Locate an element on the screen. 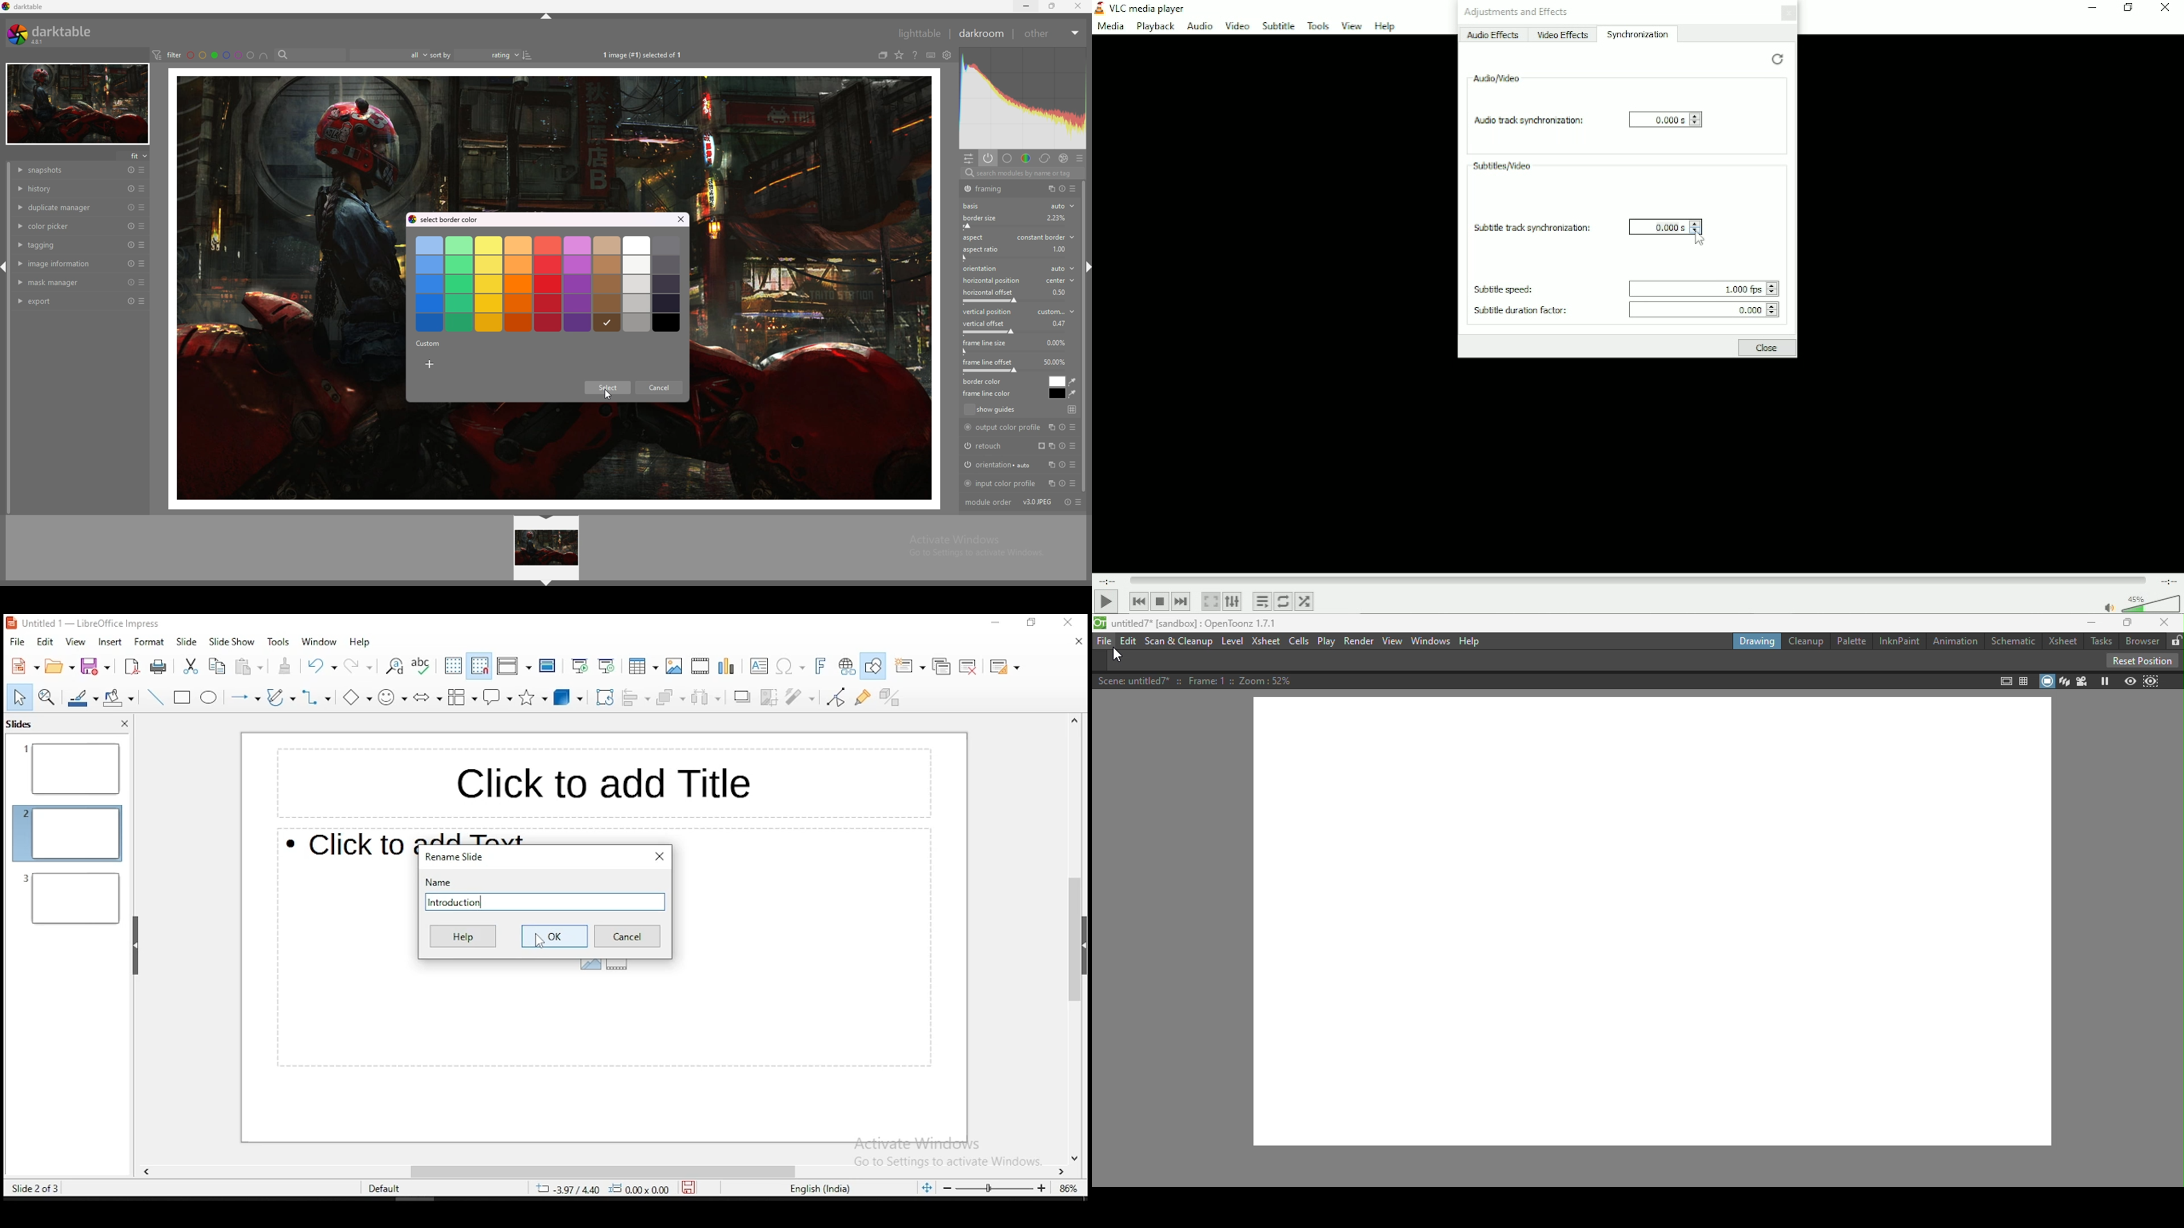 The width and height of the screenshot is (2184, 1232). VLC media player is located at coordinates (1142, 8).